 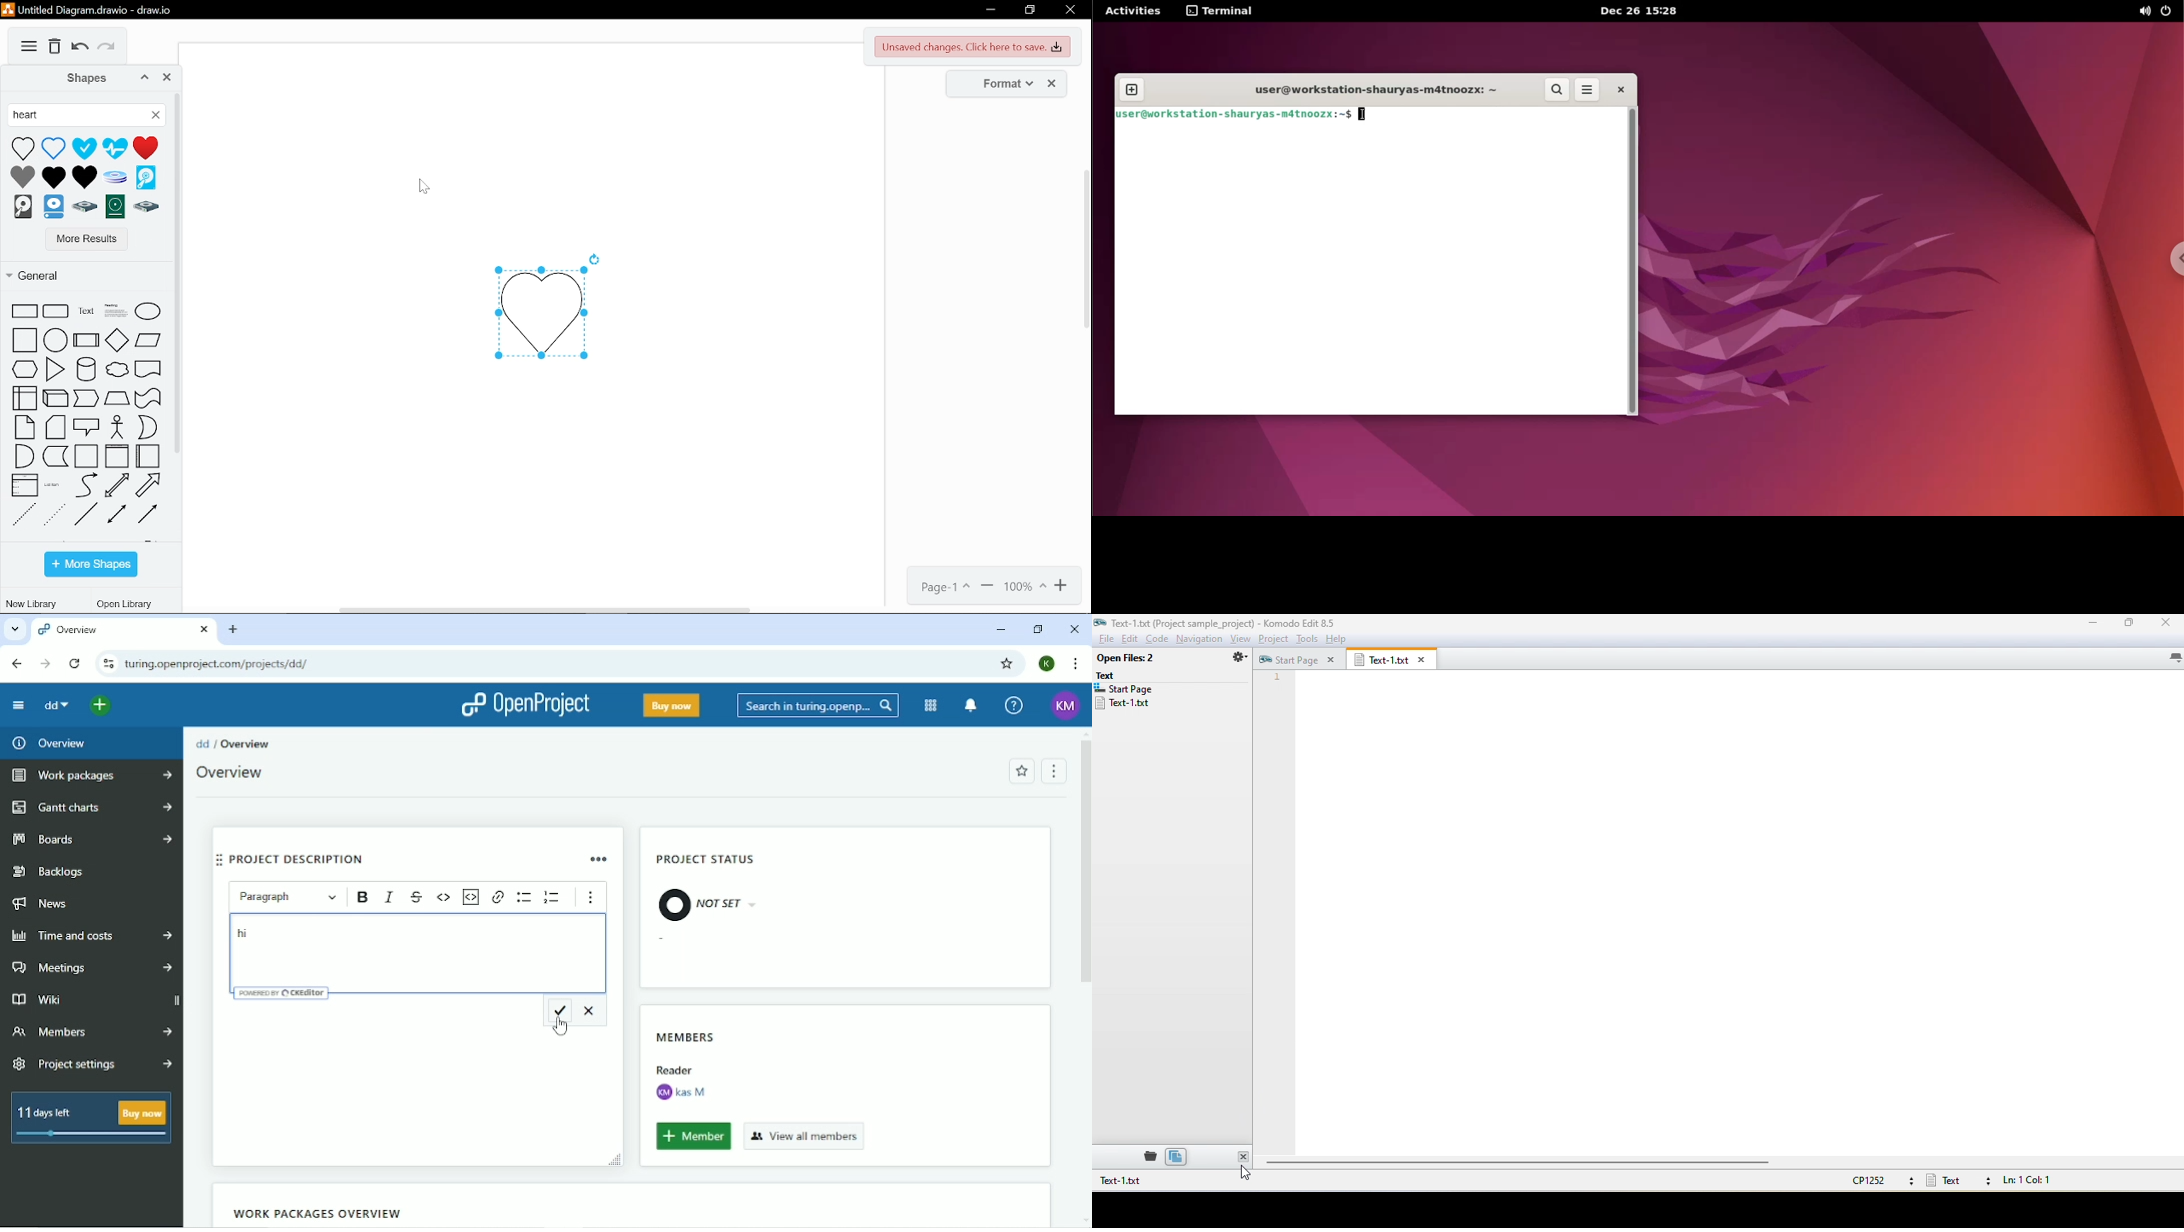 What do you see at coordinates (26, 311) in the screenshot?
I see `rectangle` at bounding box center [26, 311].